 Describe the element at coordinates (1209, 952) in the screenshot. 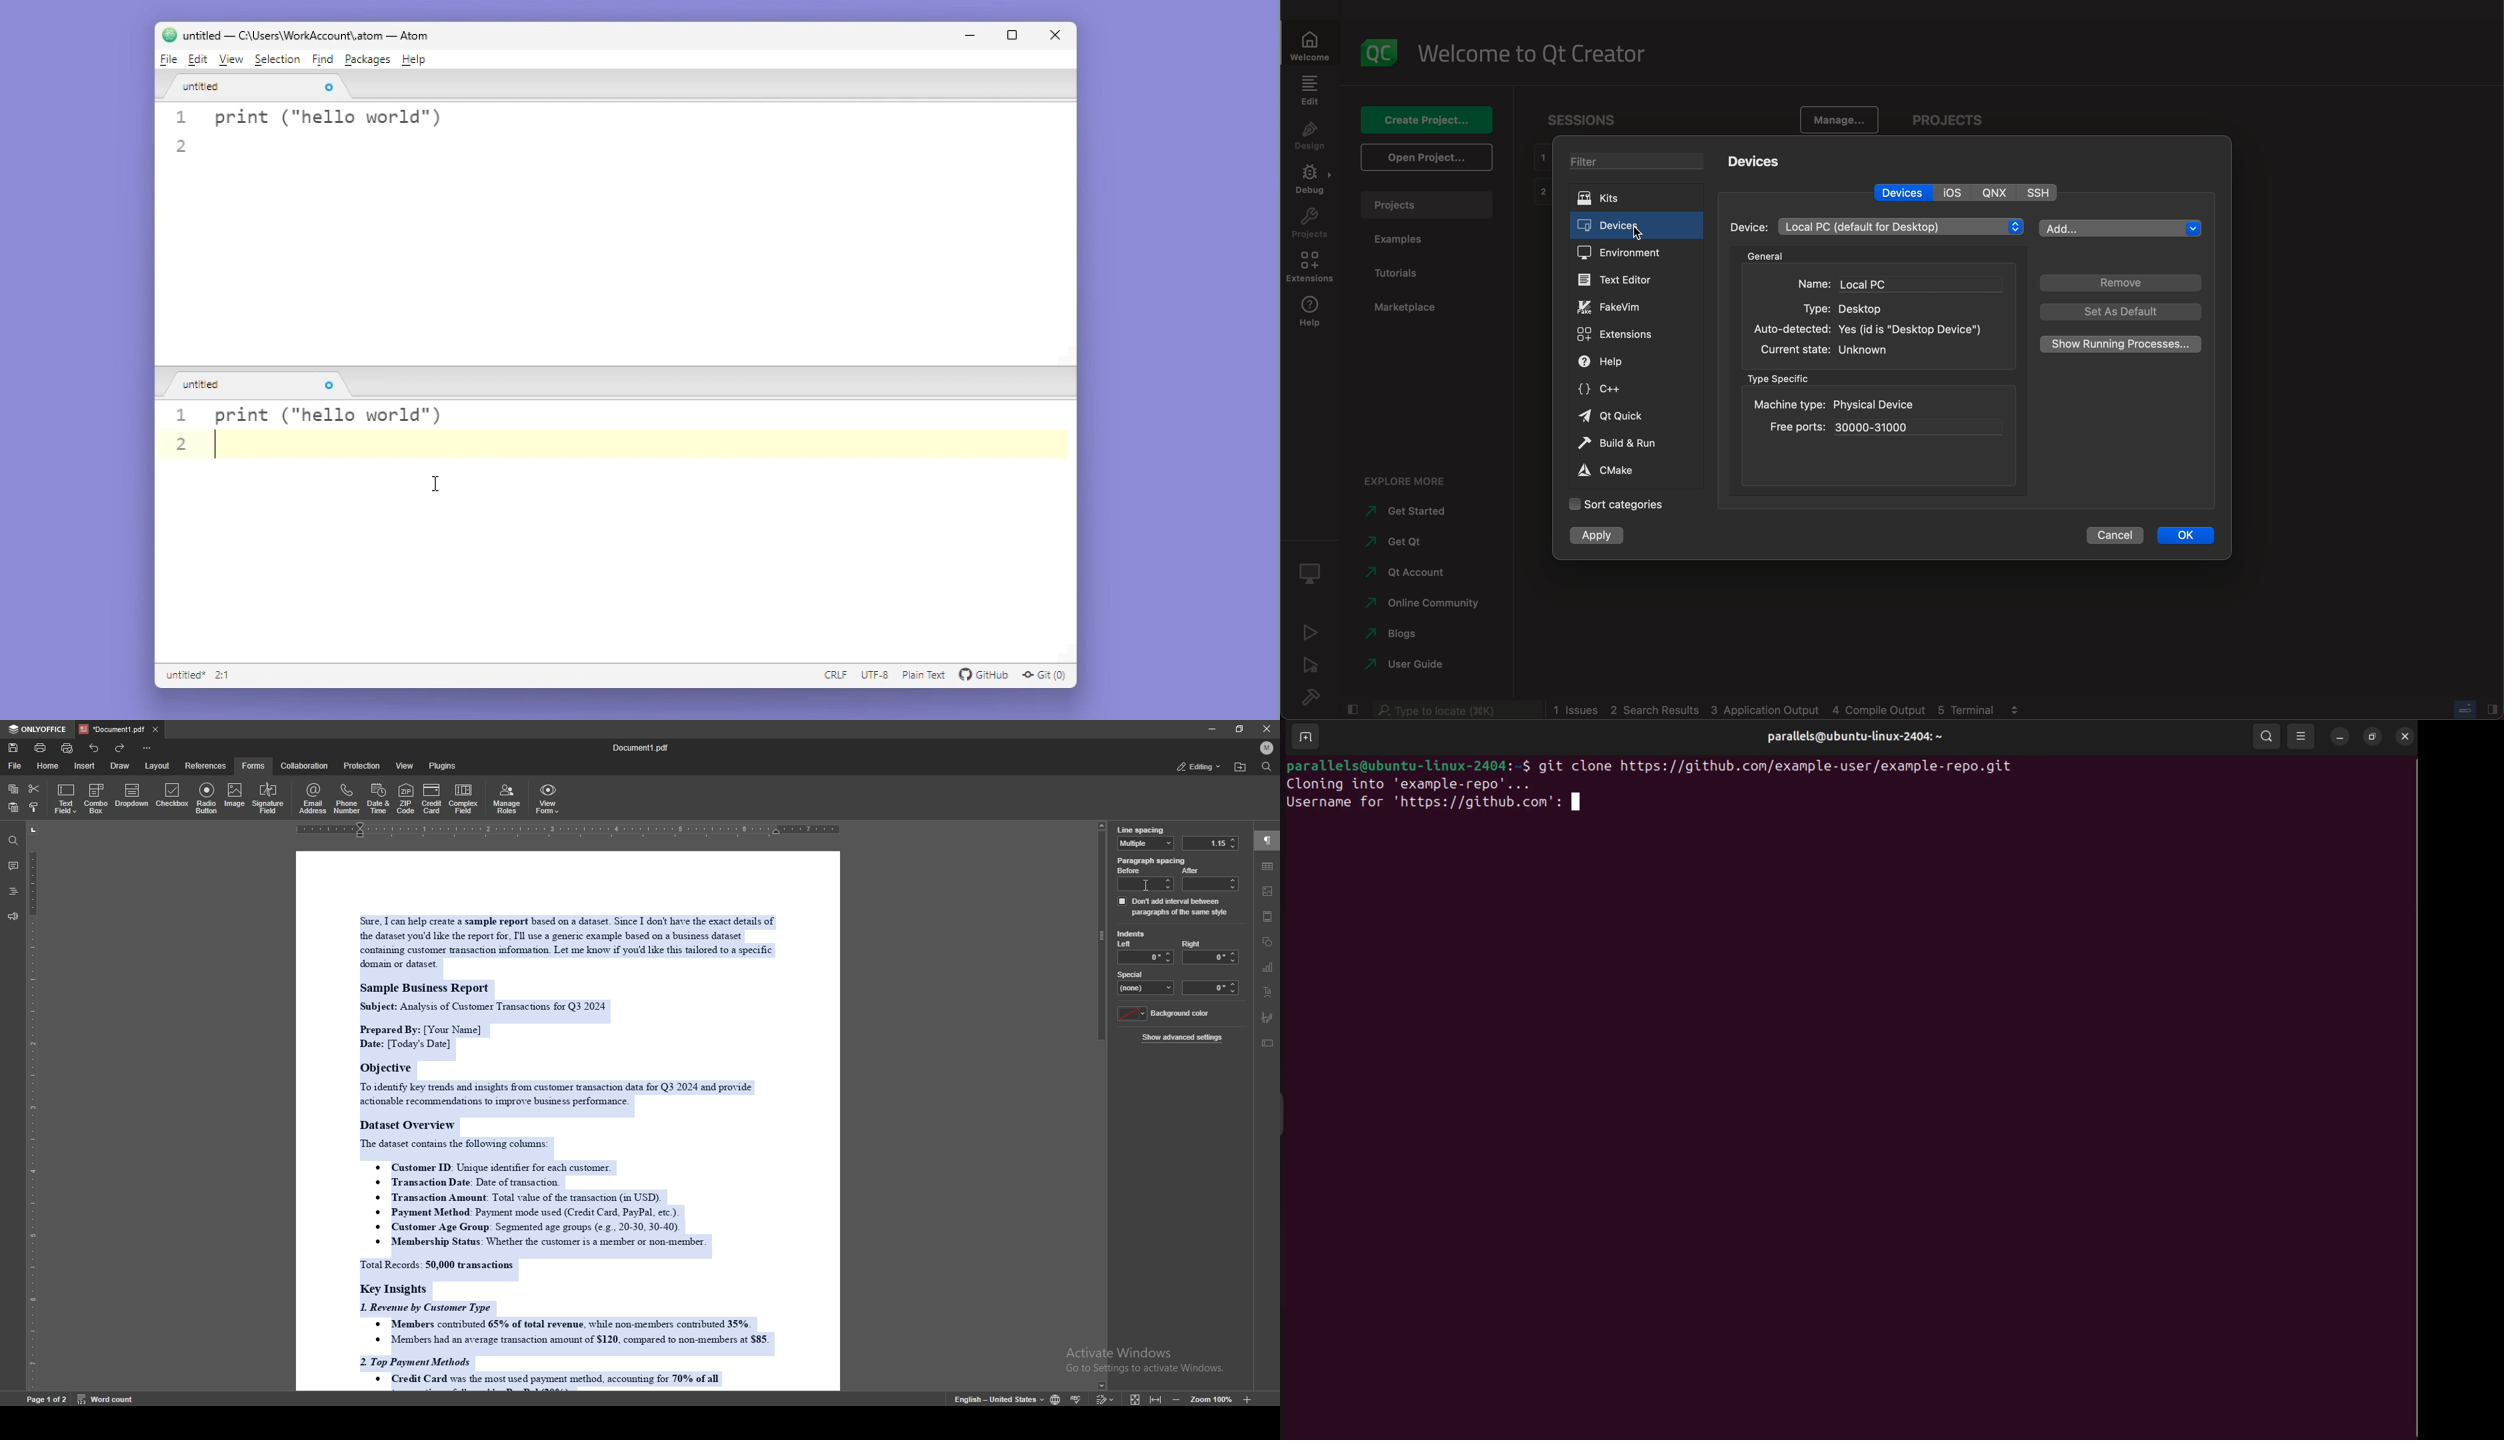

I see `right indent` at that location.